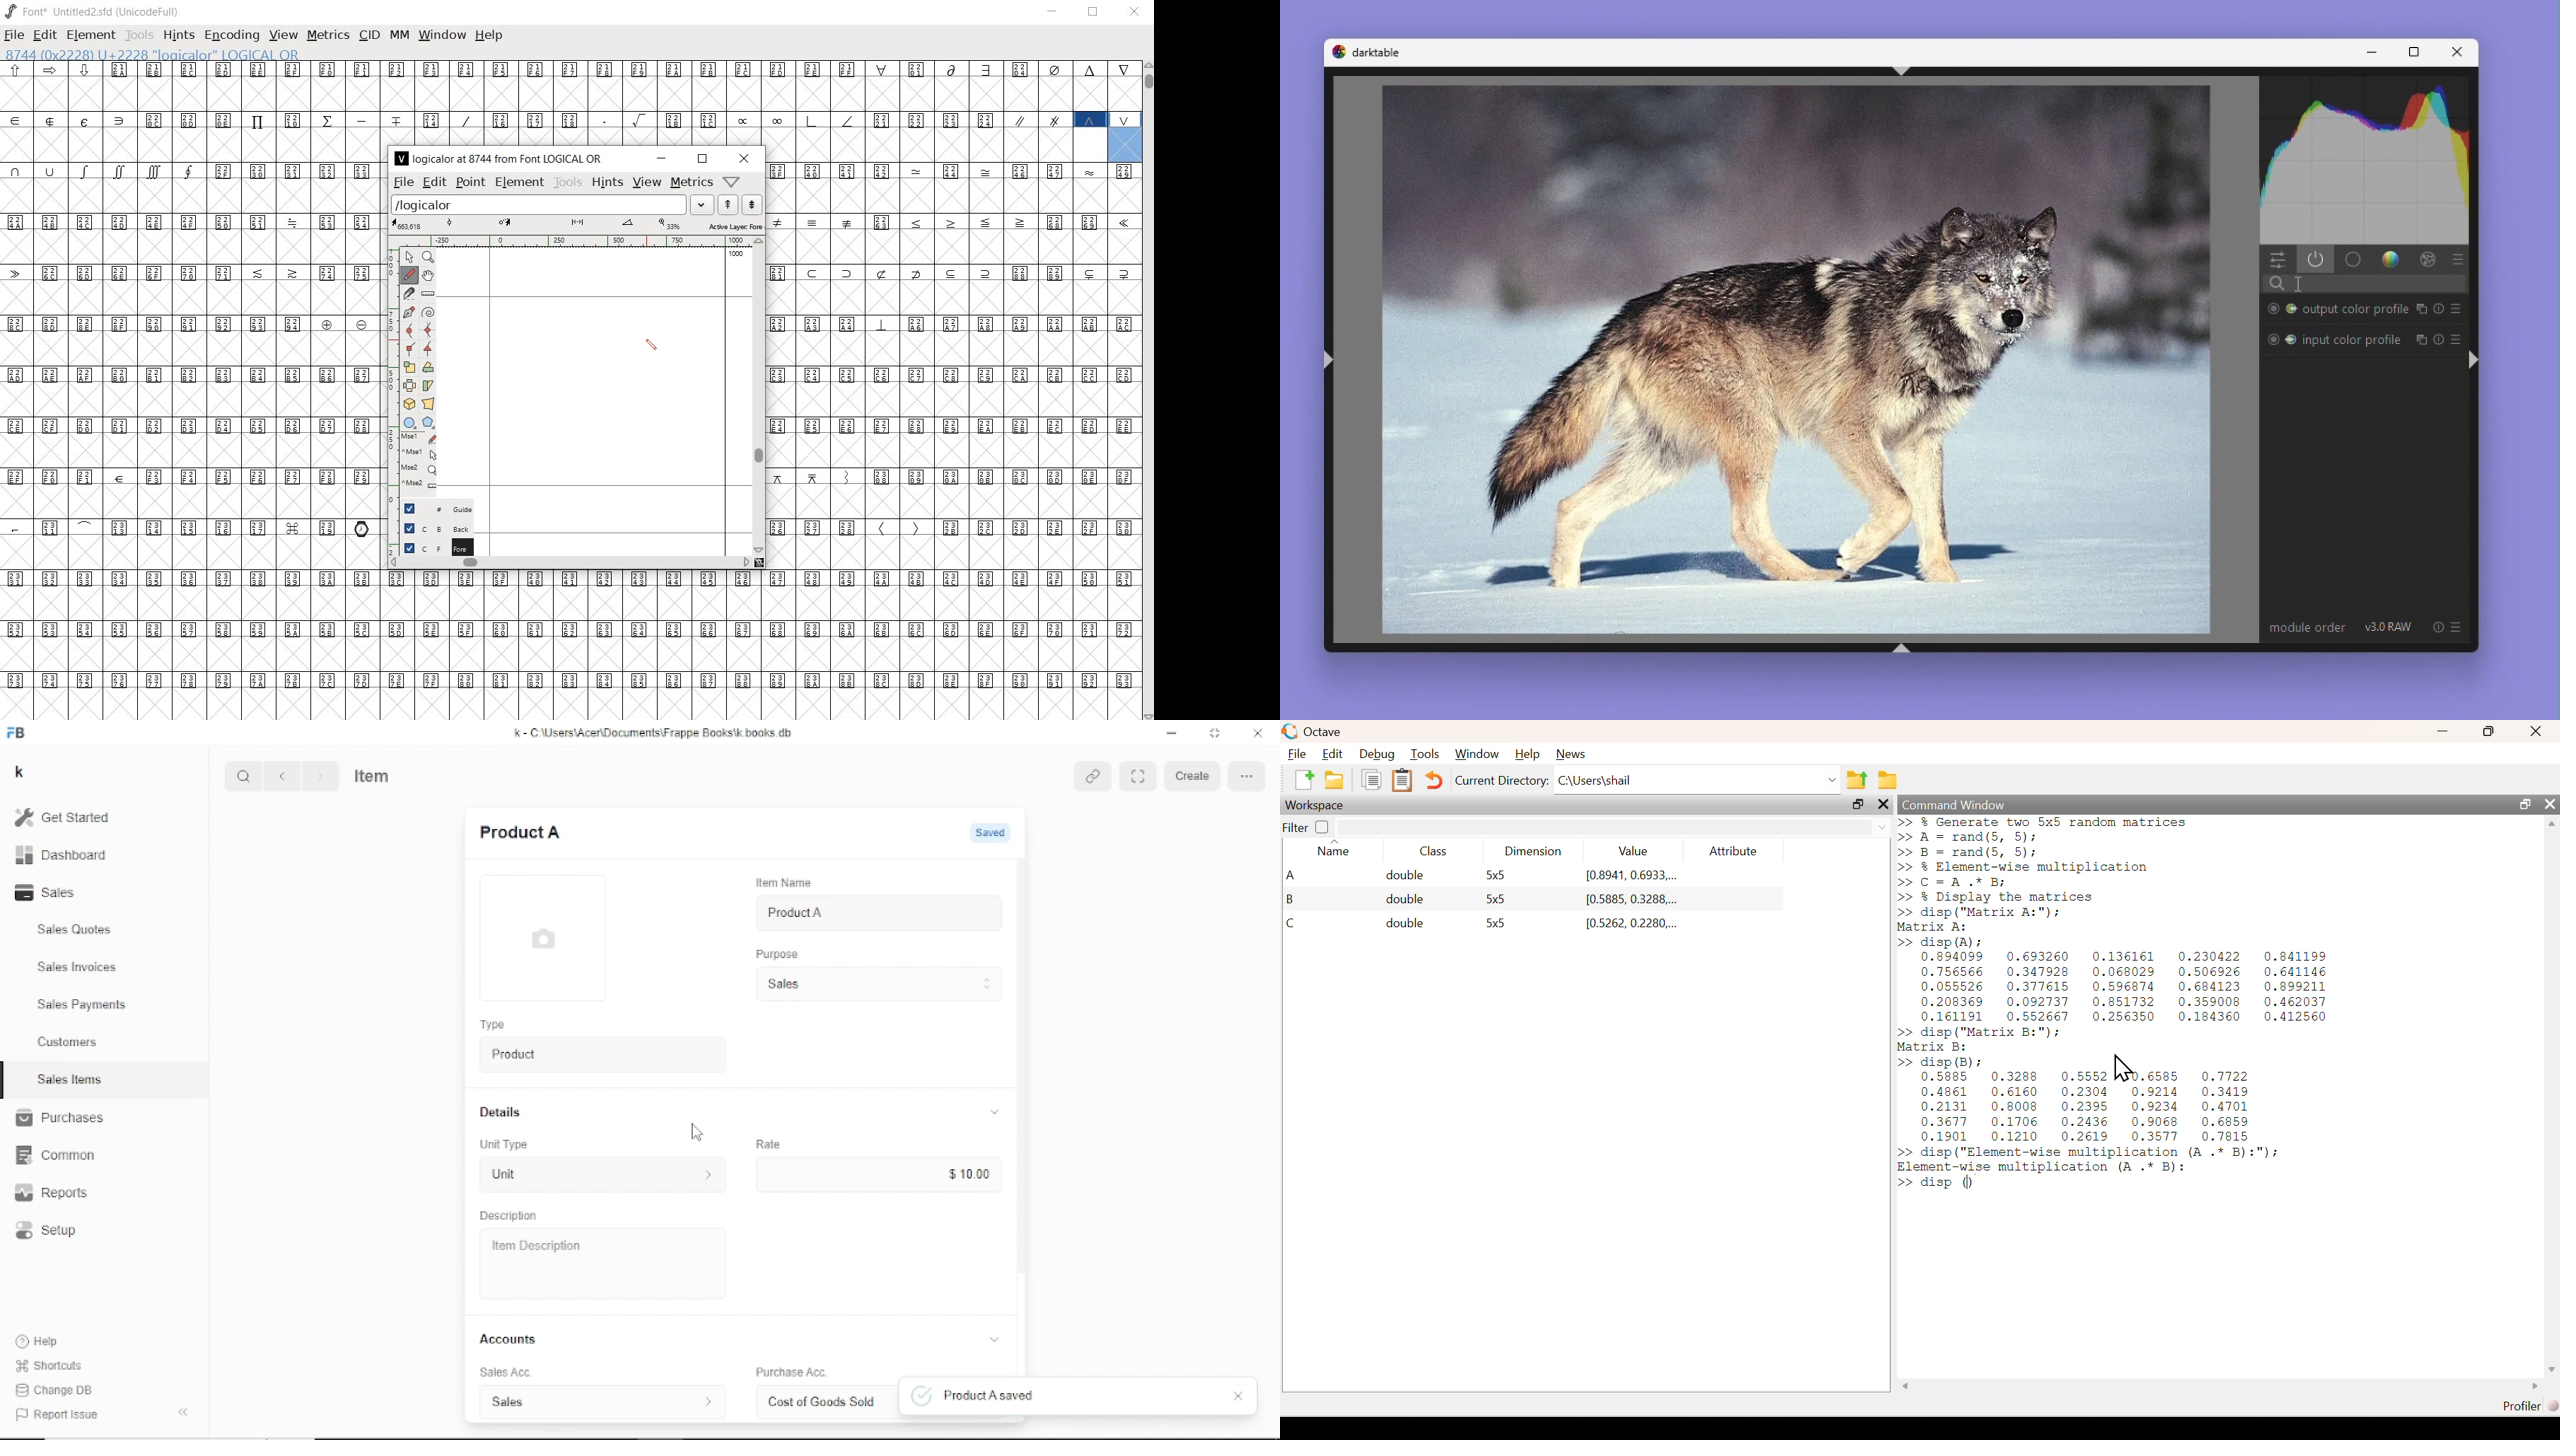 The height and width of the screenshot is (1456, 2576). I want to click on Add a corner point, so click(410, 350).